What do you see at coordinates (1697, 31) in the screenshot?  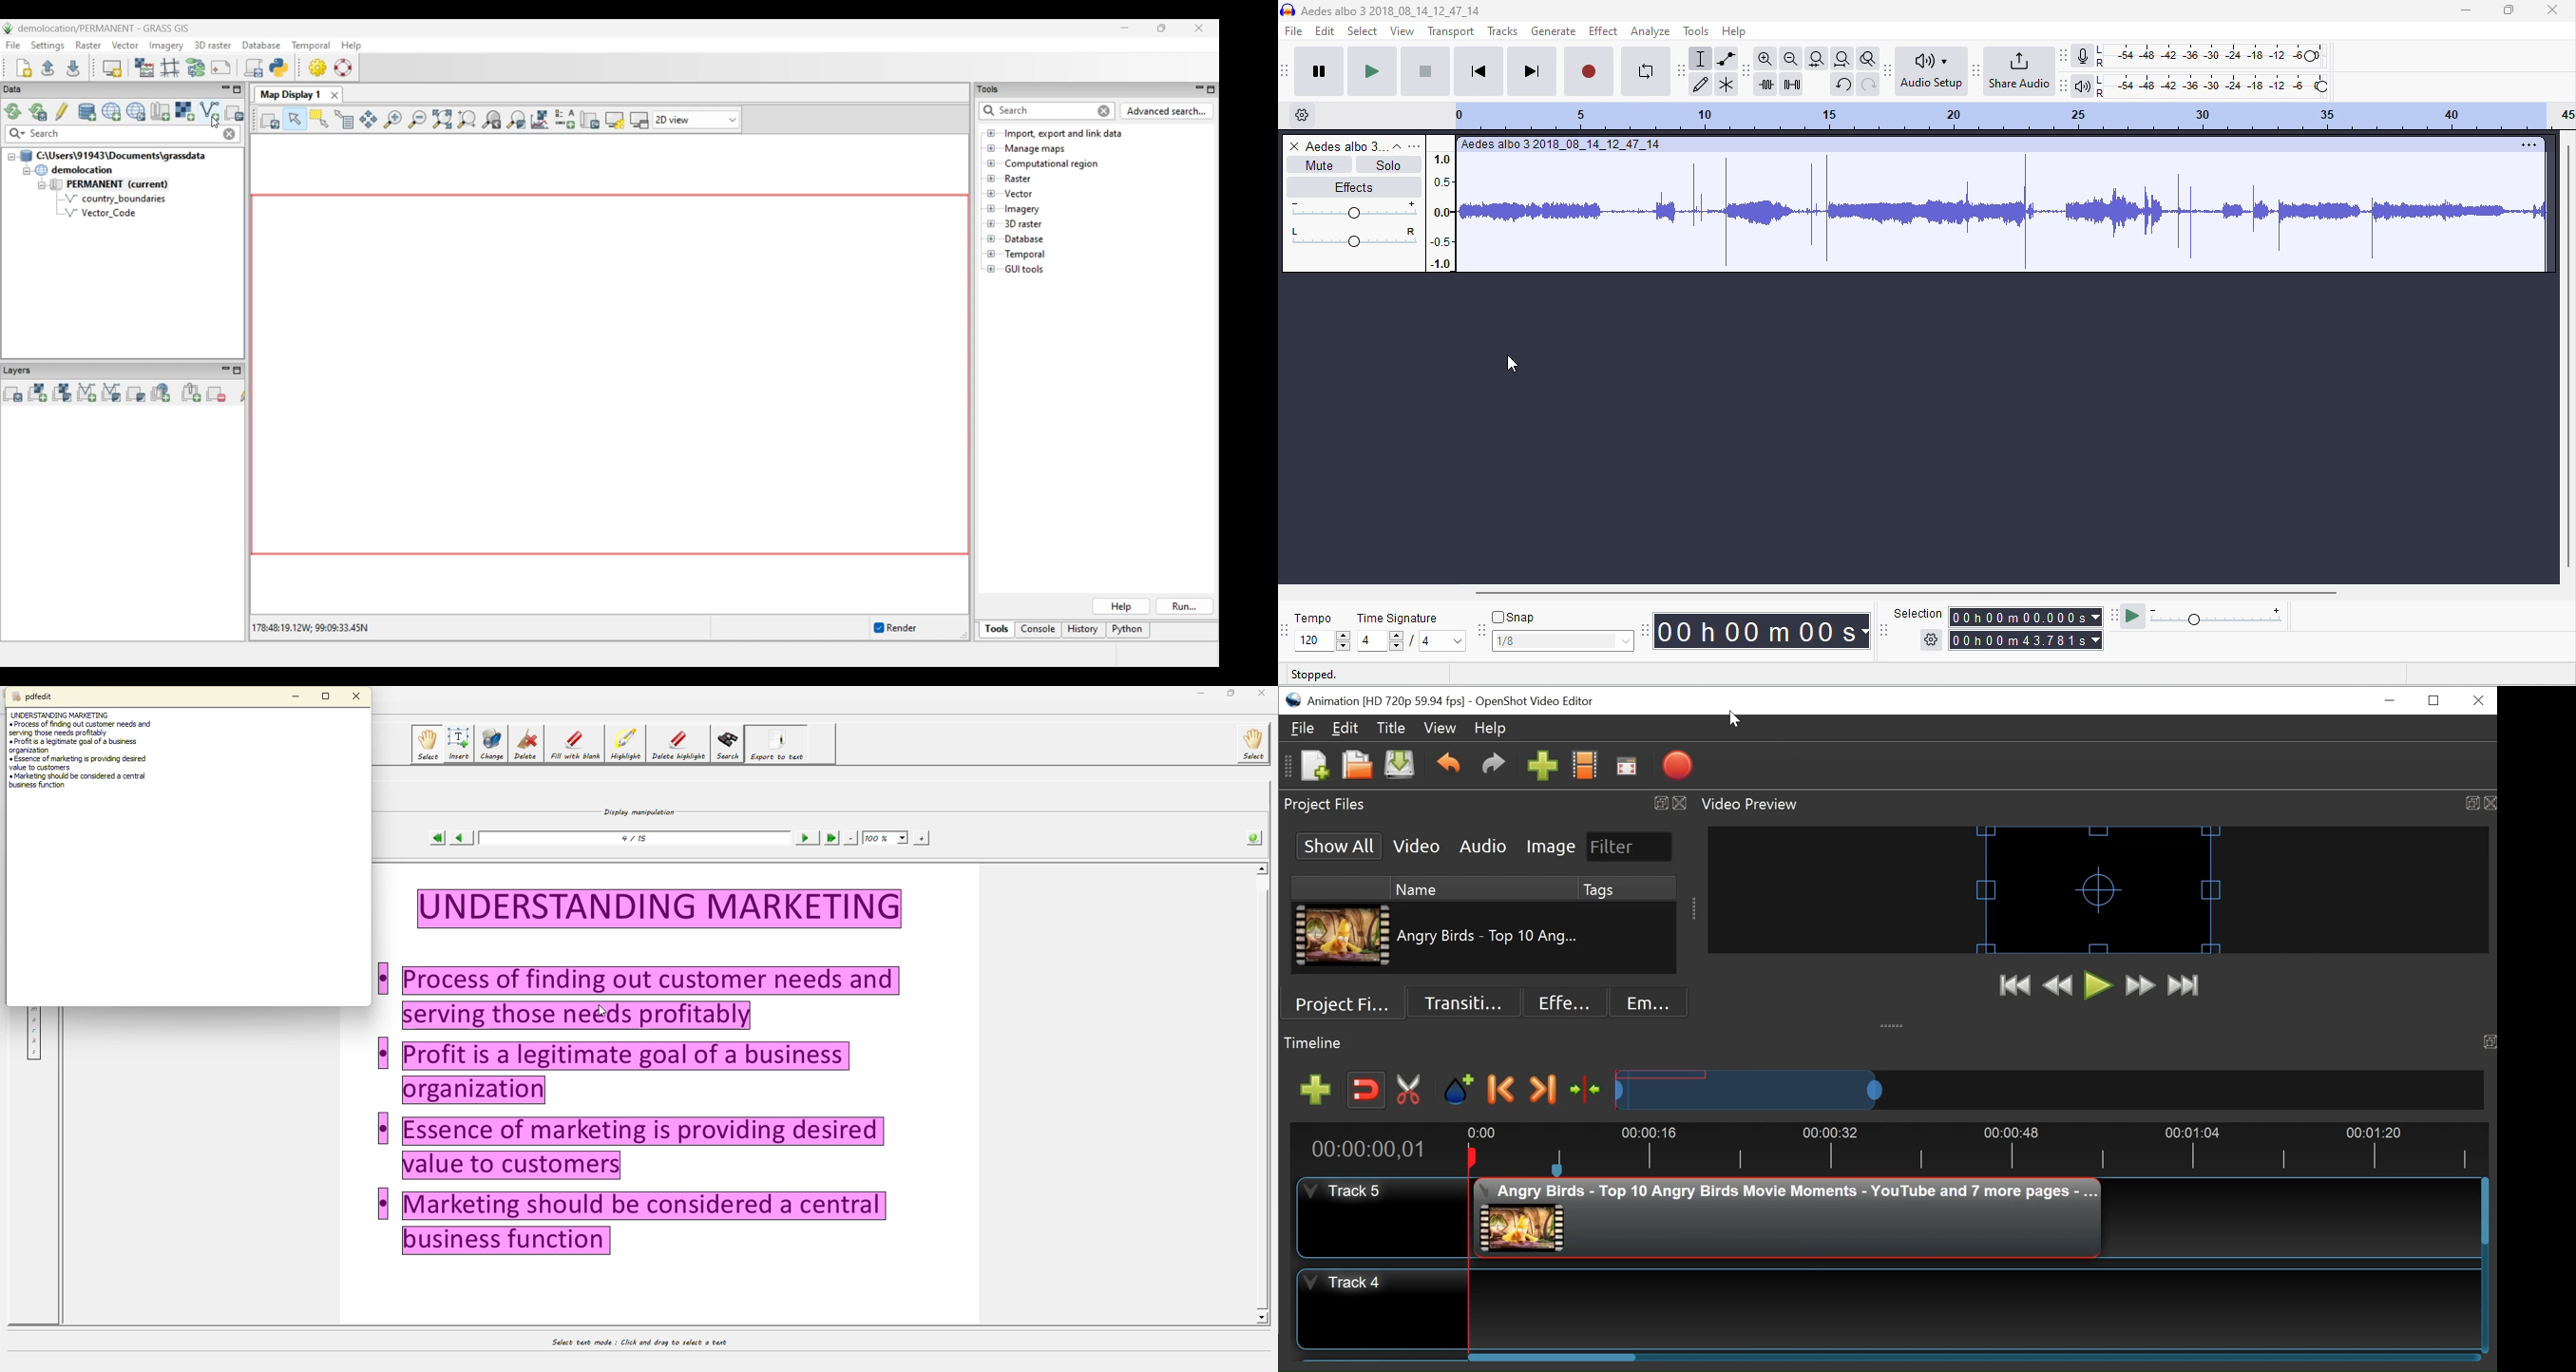 I see `tools` at bounding box center [1697, 31].